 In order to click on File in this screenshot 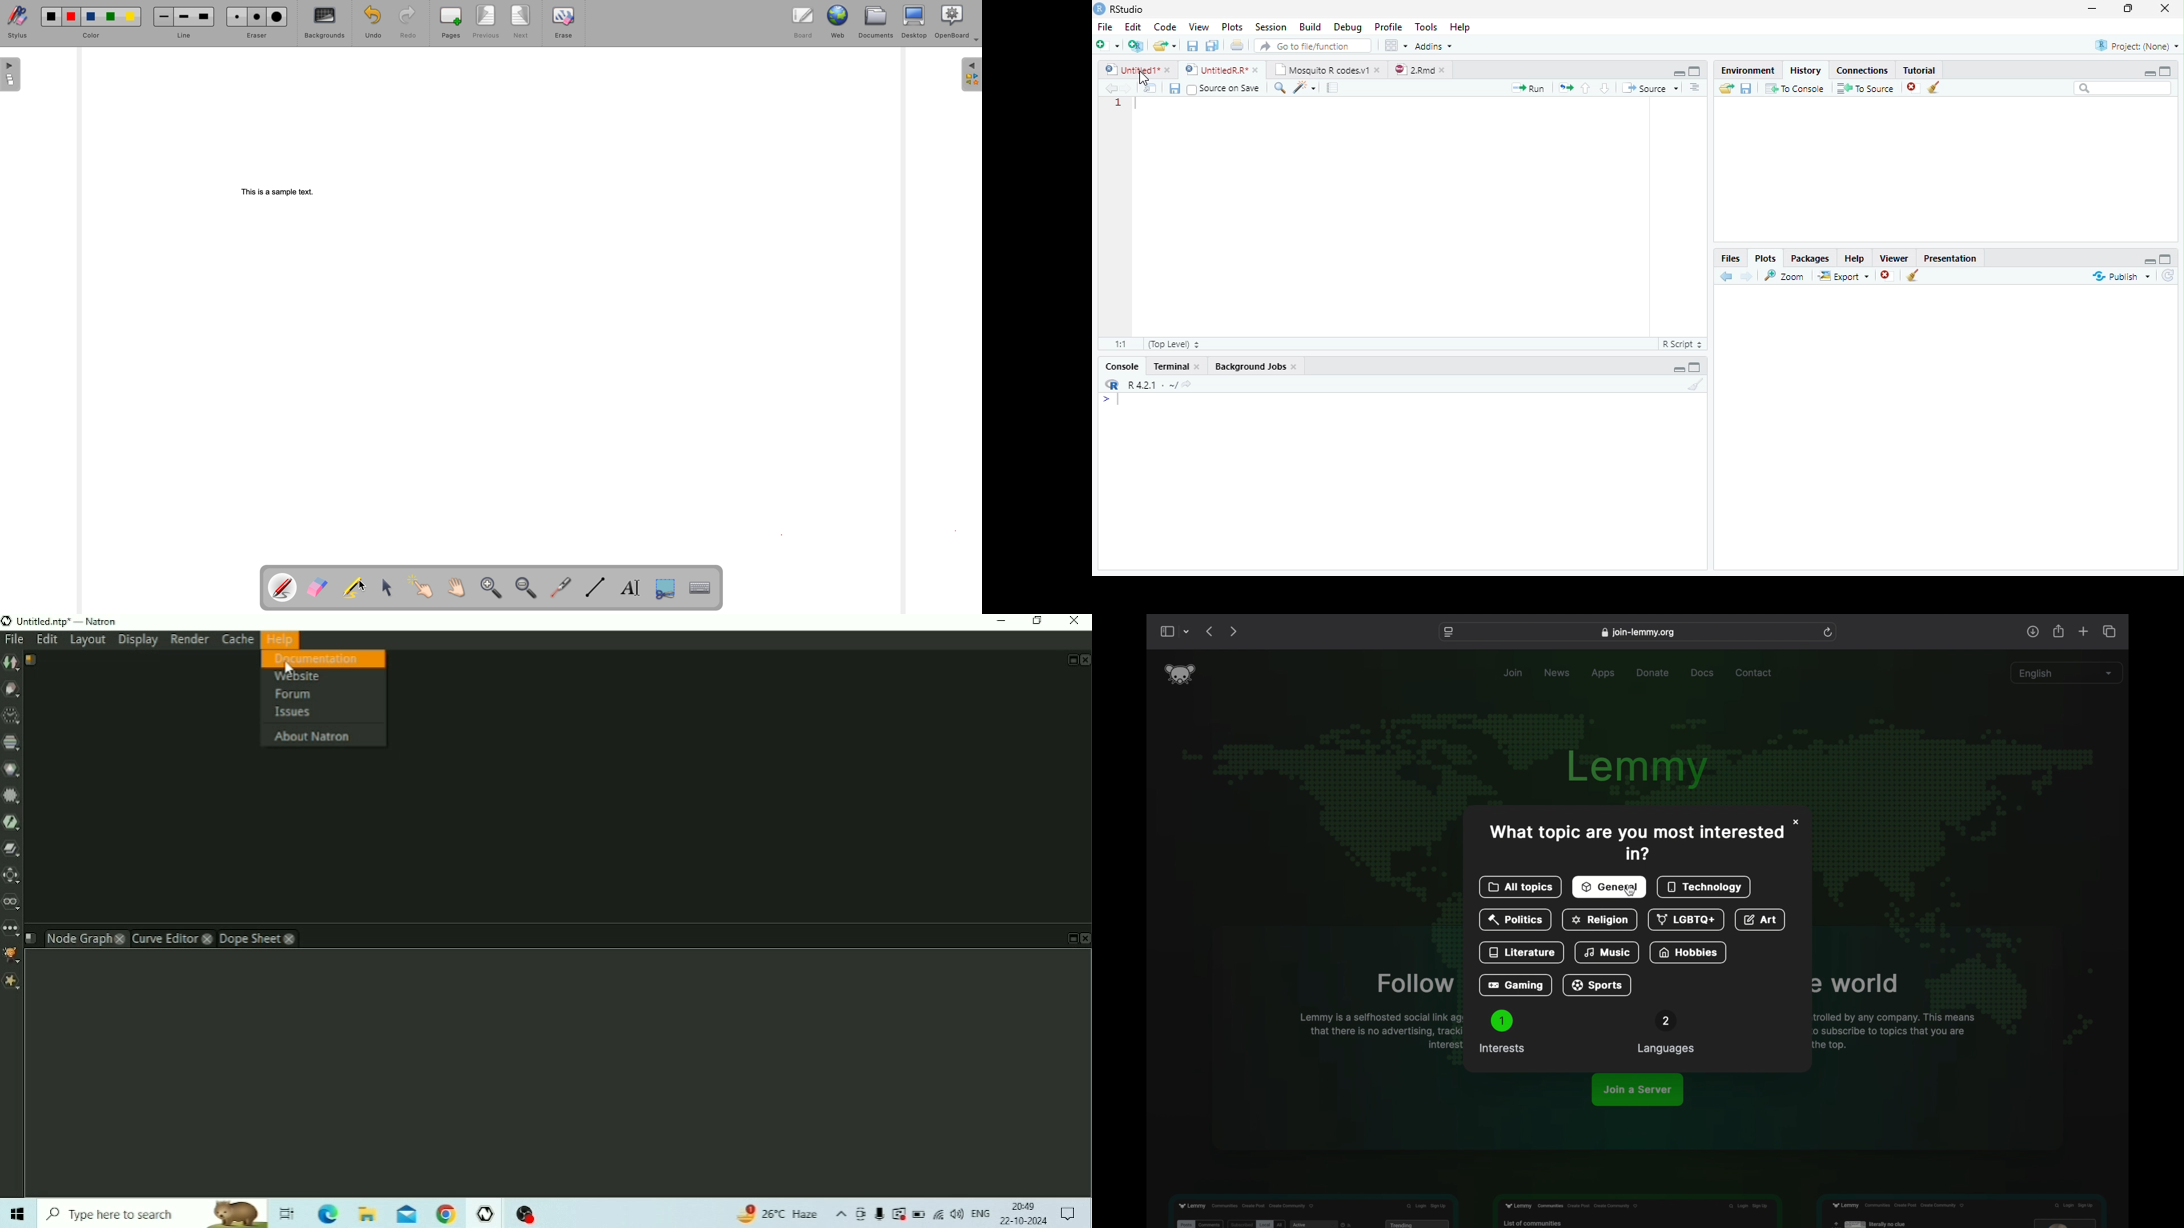, I will do `click(1104, 26)`.